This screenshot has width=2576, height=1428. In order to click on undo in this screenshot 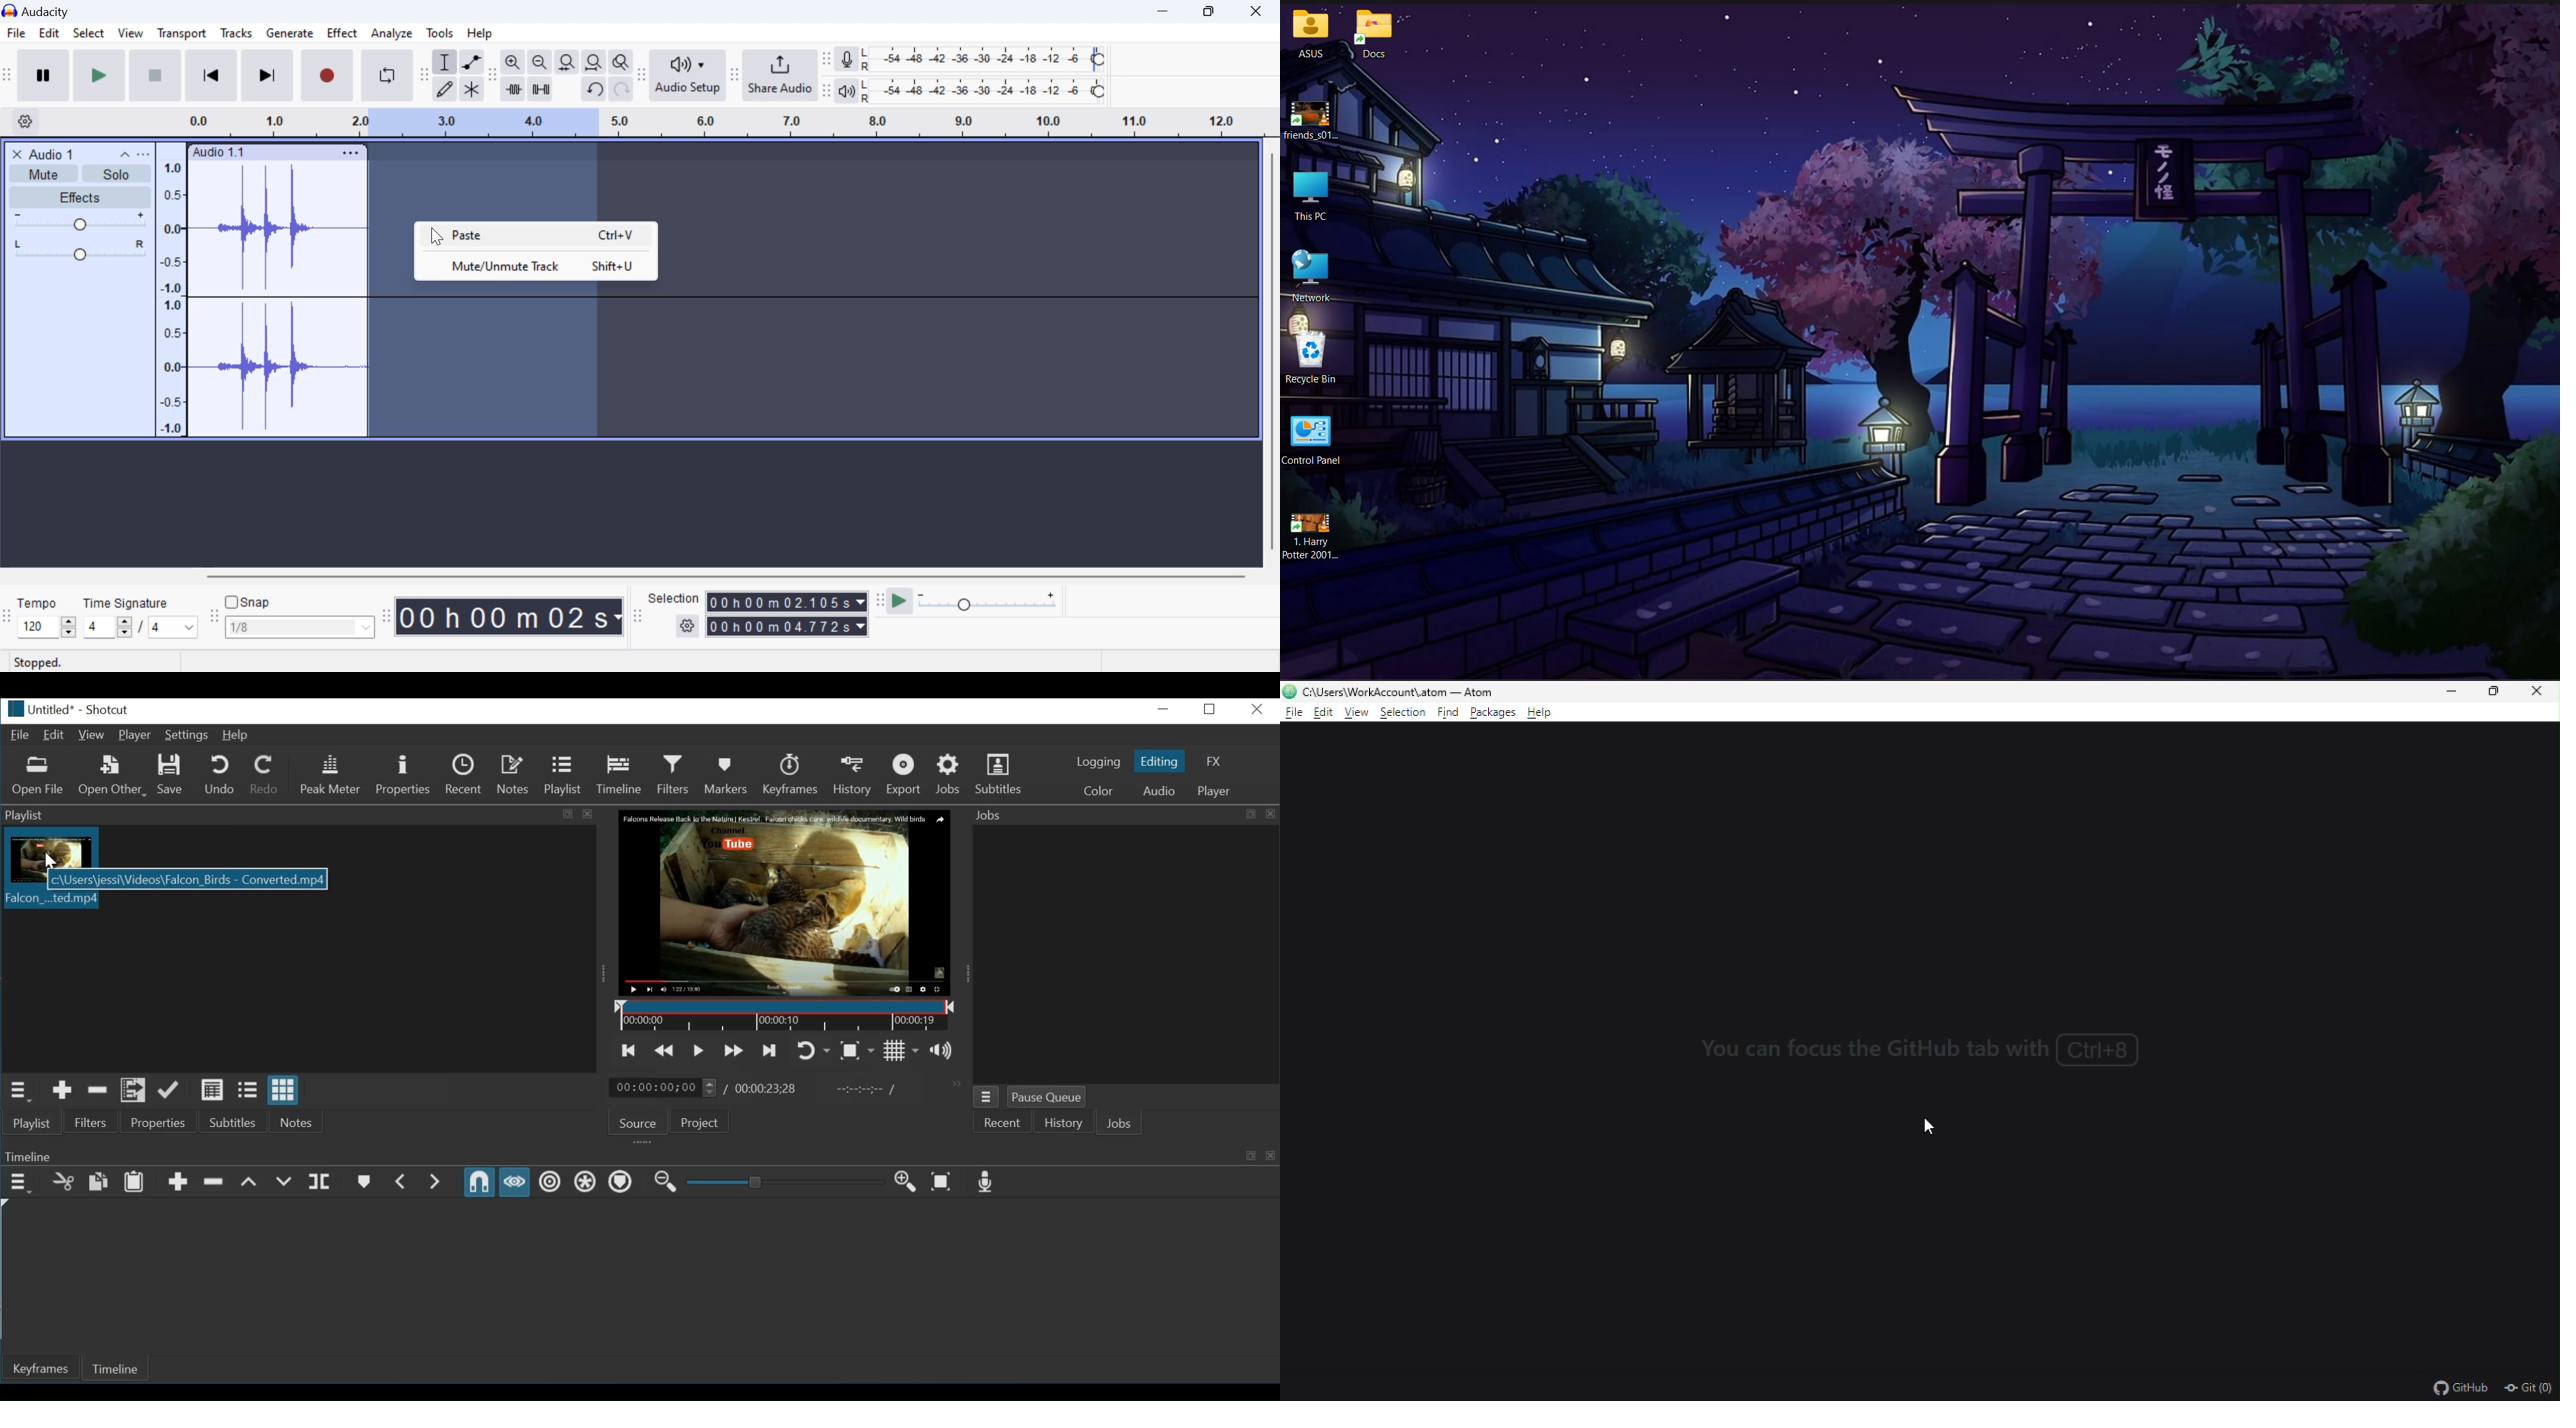, I will do `click(595, 89)`.